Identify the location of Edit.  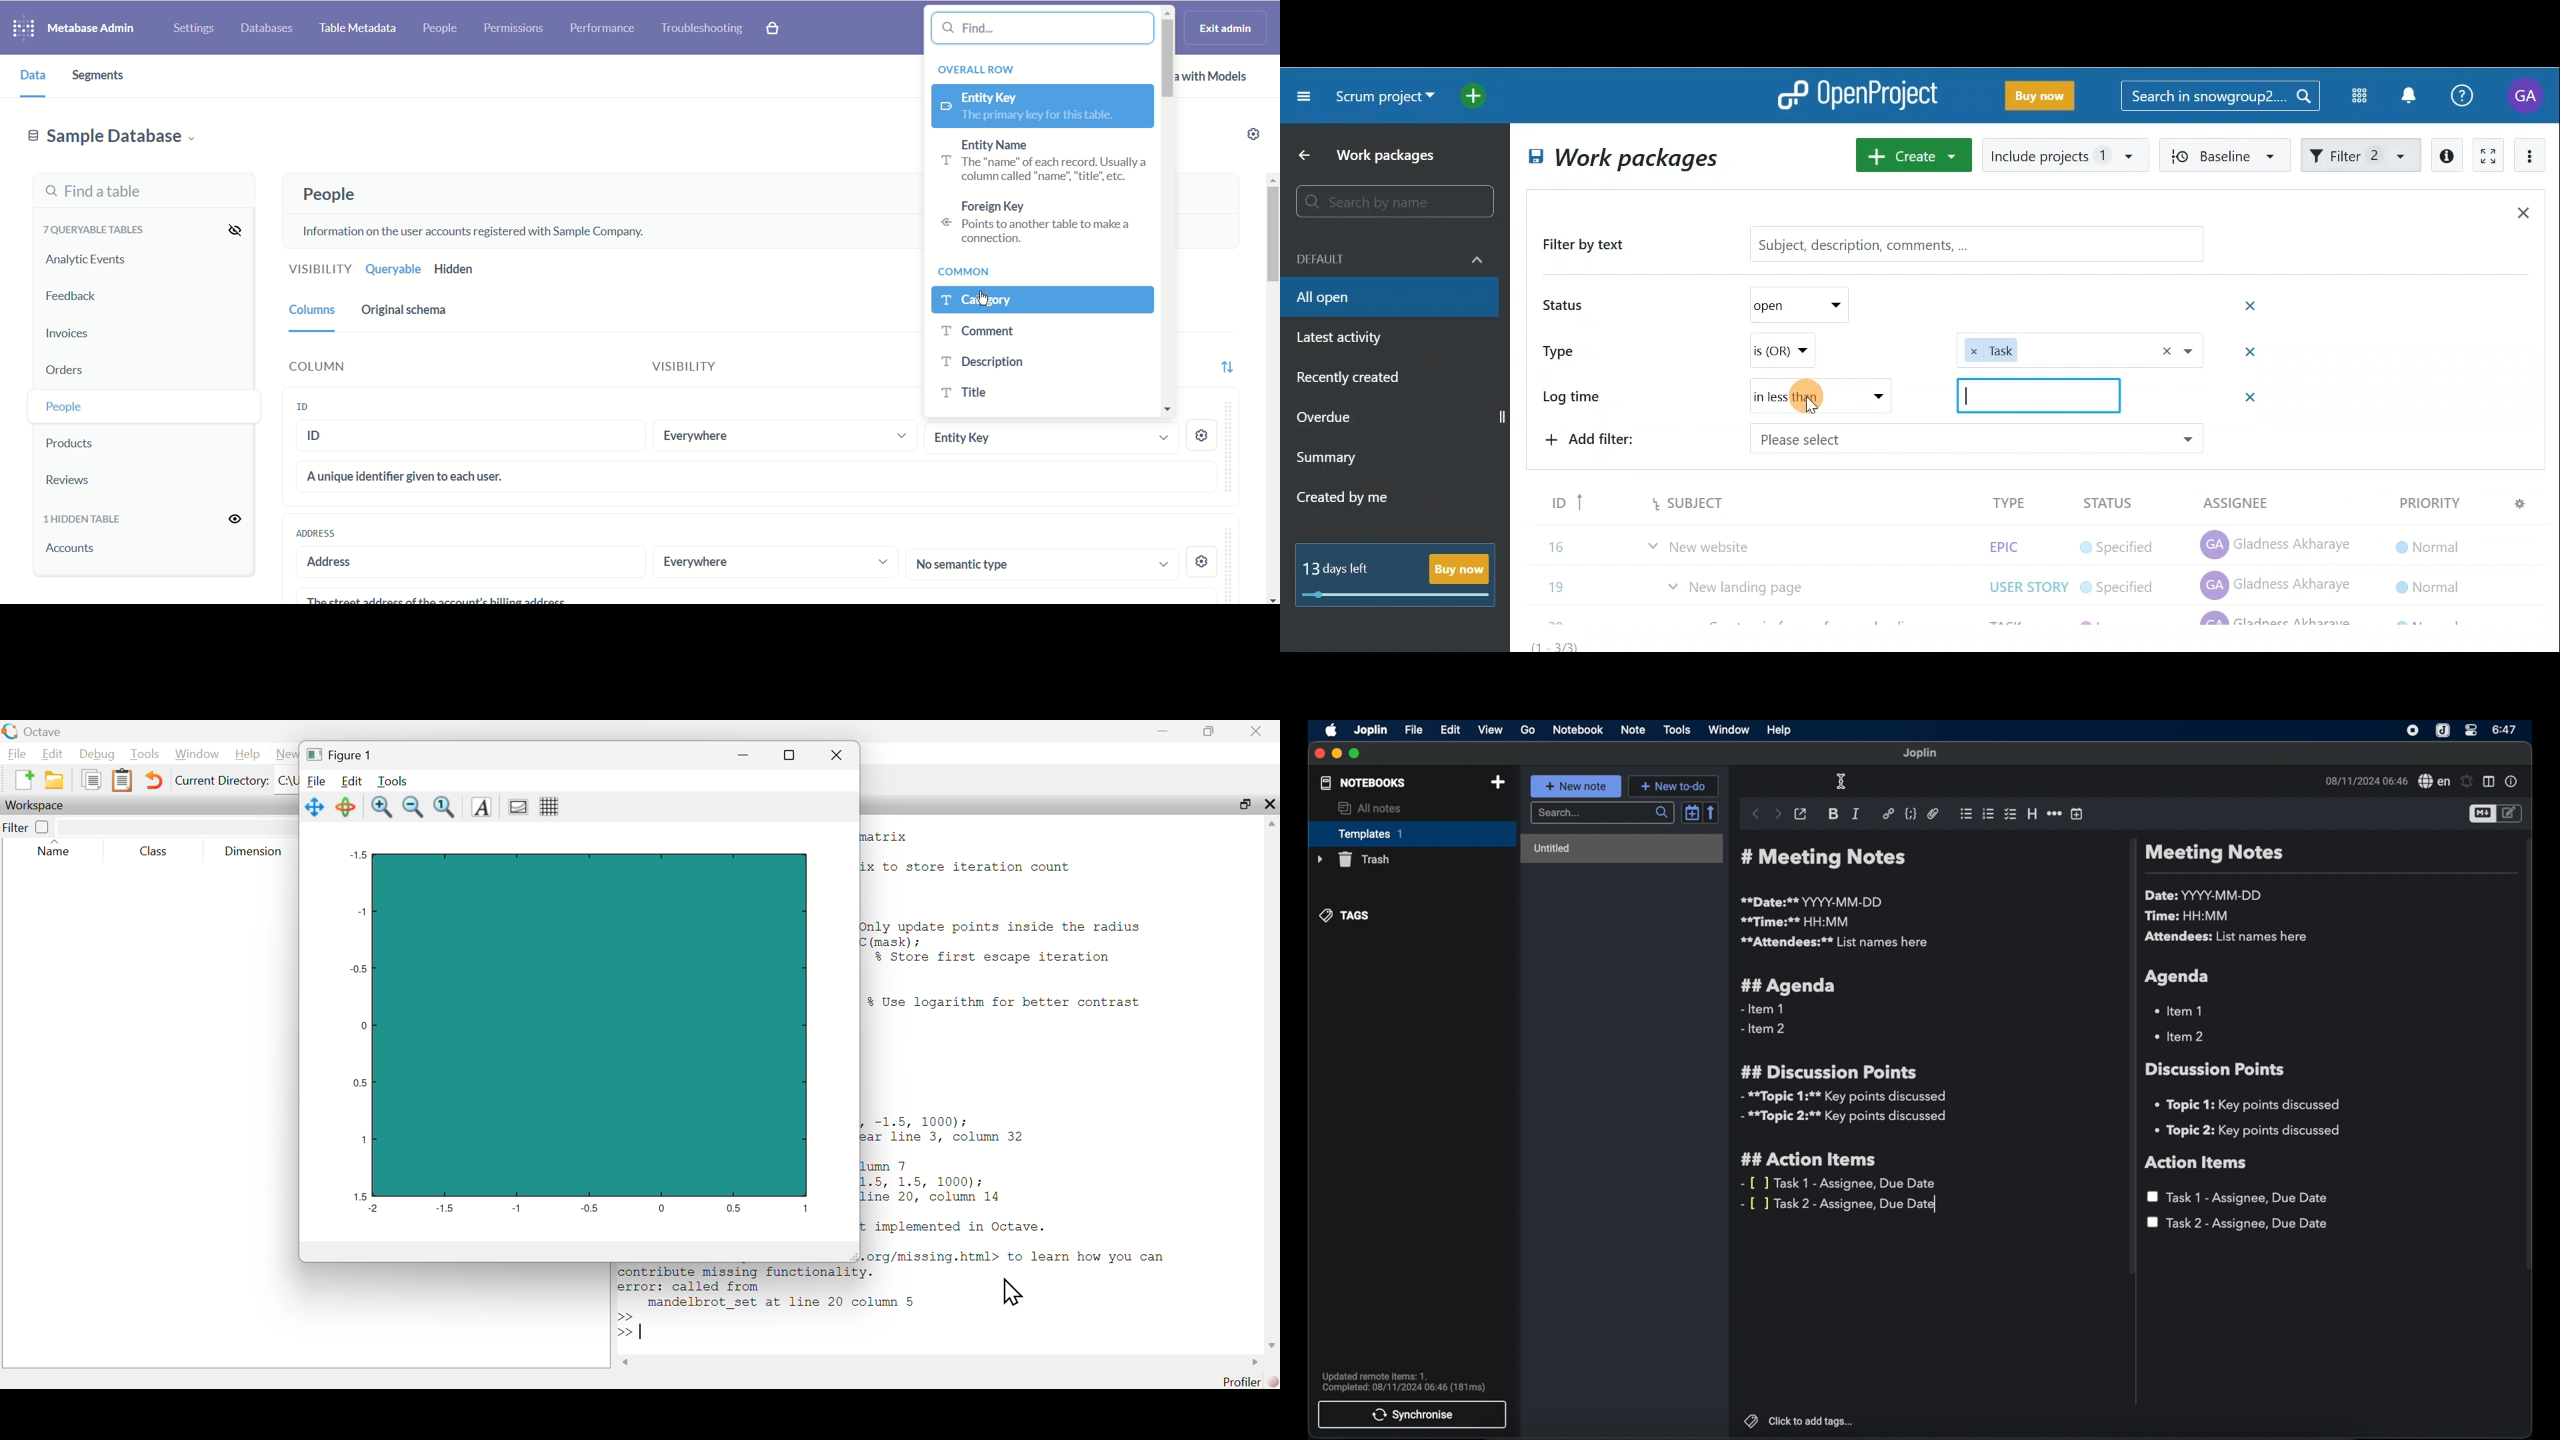
(51, 753).